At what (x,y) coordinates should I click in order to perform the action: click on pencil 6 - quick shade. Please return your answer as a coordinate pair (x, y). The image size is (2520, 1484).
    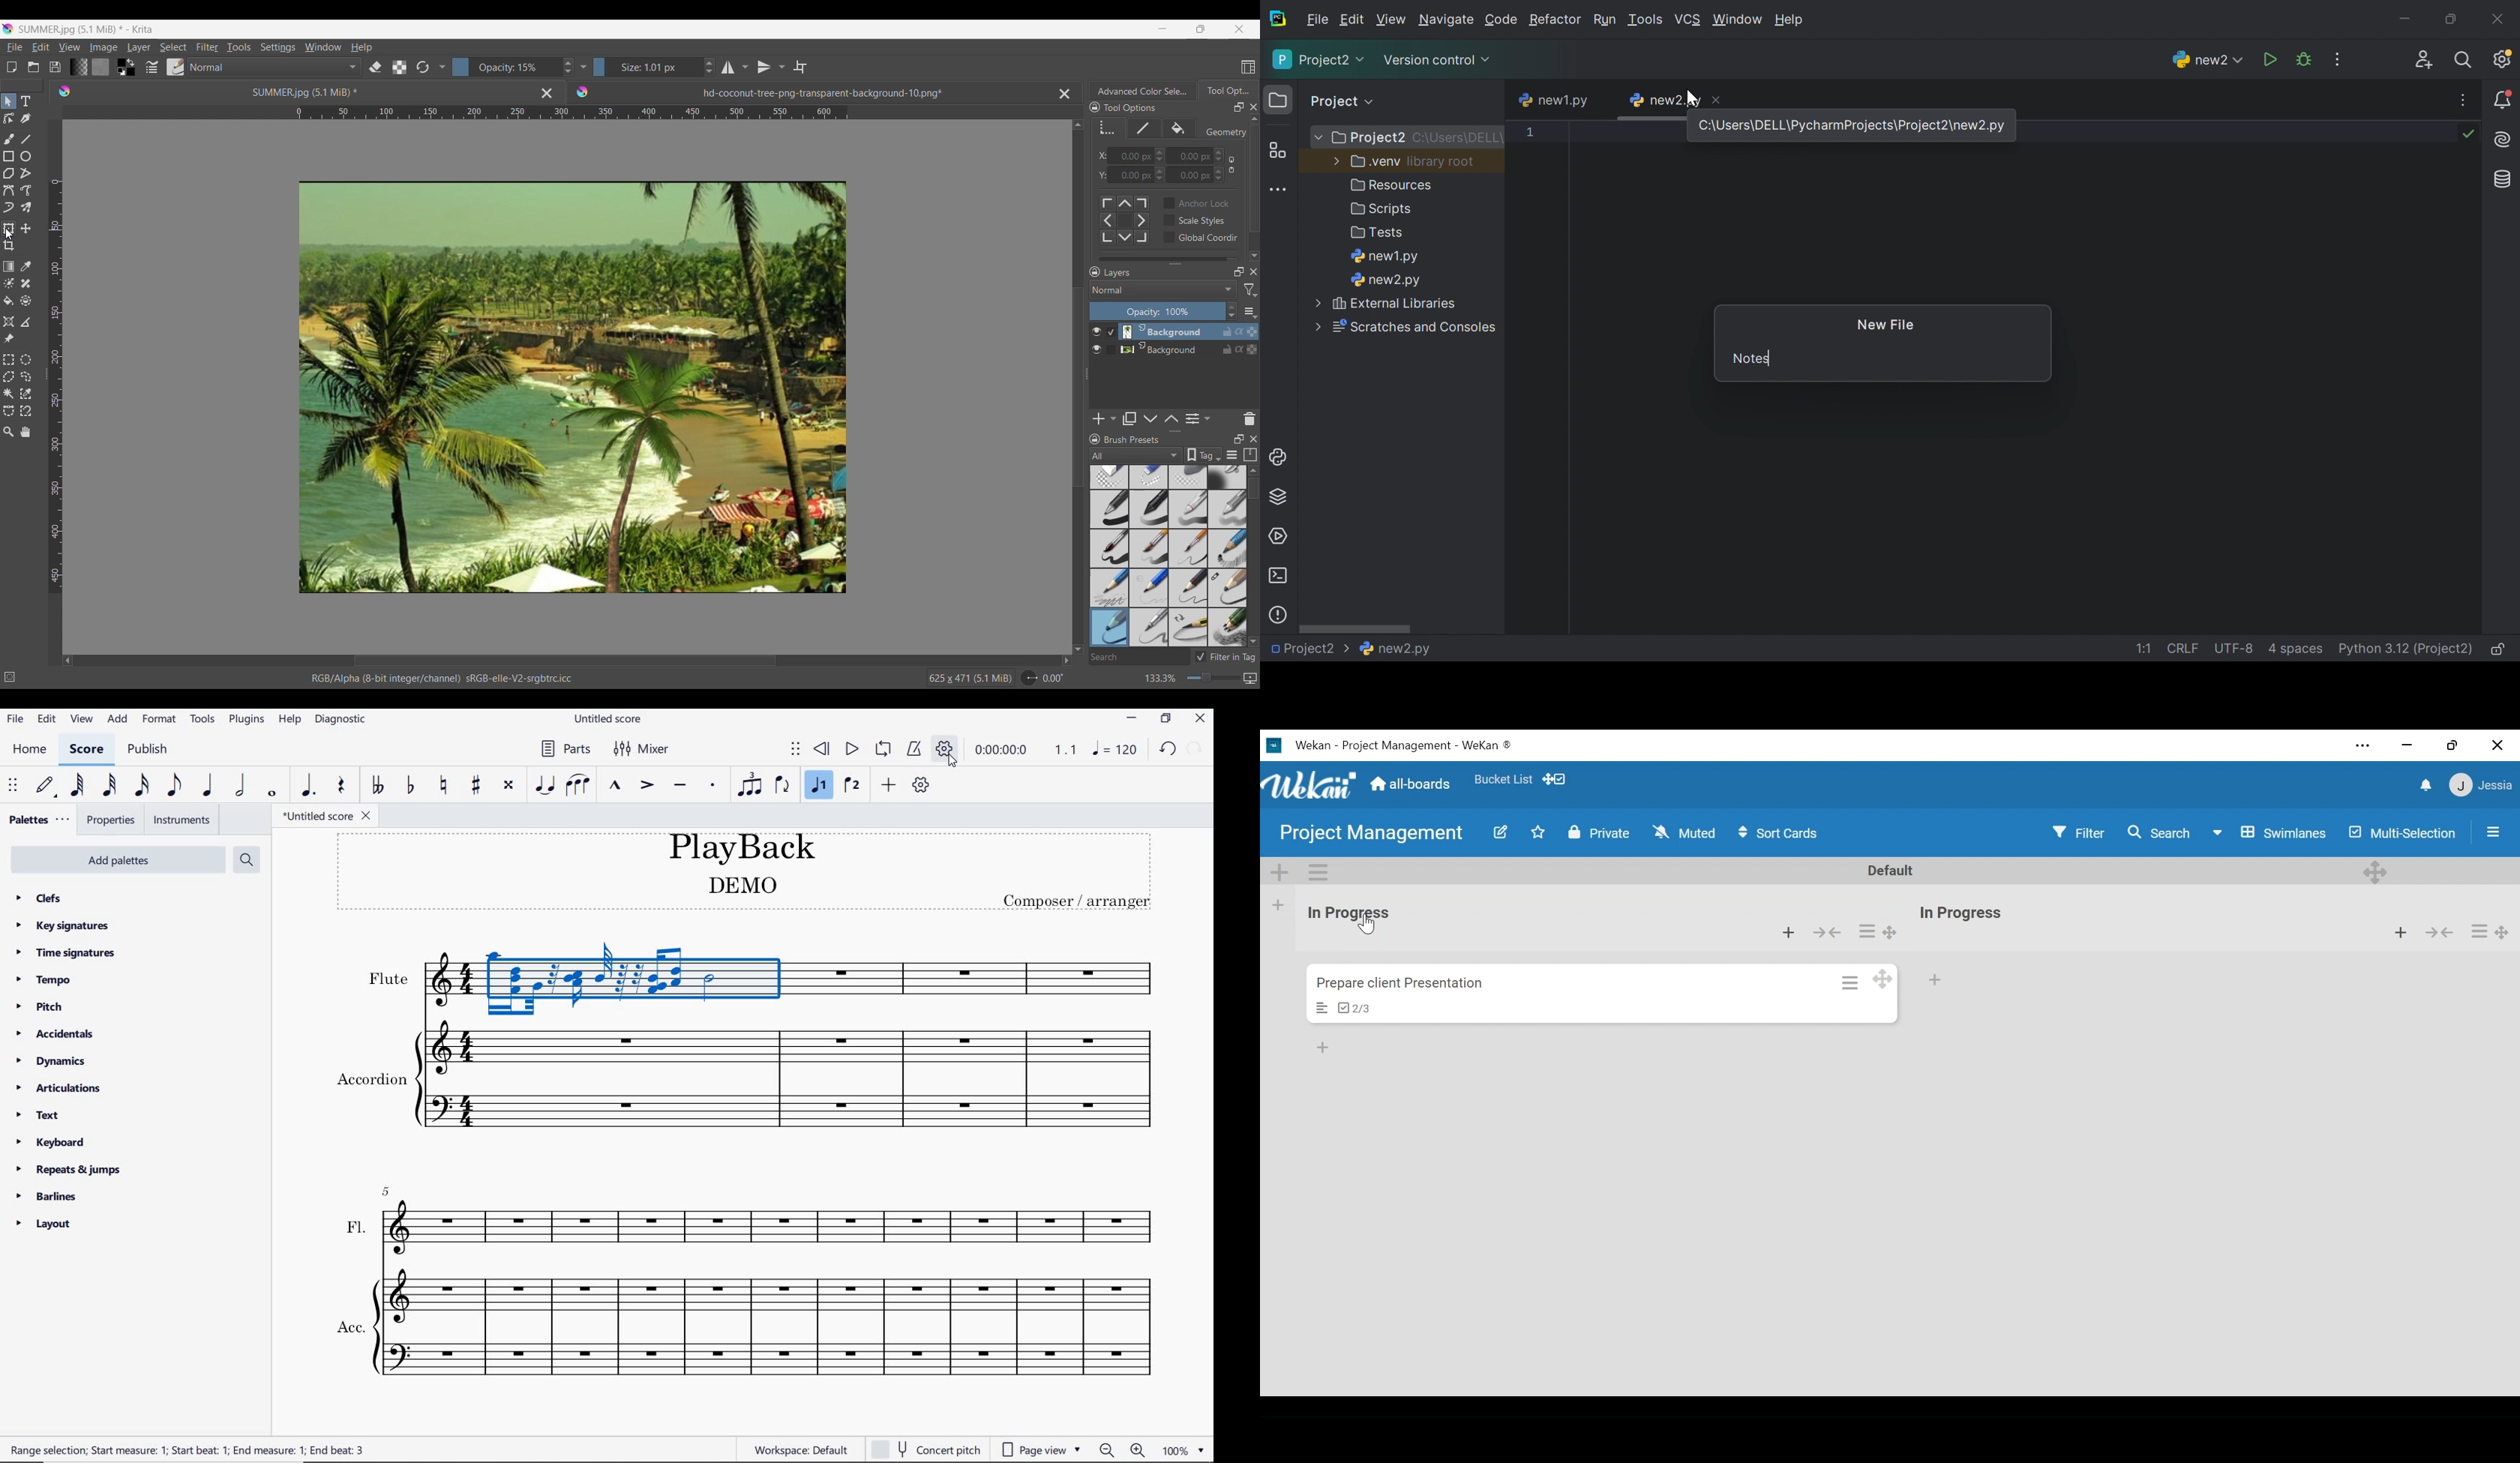
    Looking at the image, I should click on (1189, 627).